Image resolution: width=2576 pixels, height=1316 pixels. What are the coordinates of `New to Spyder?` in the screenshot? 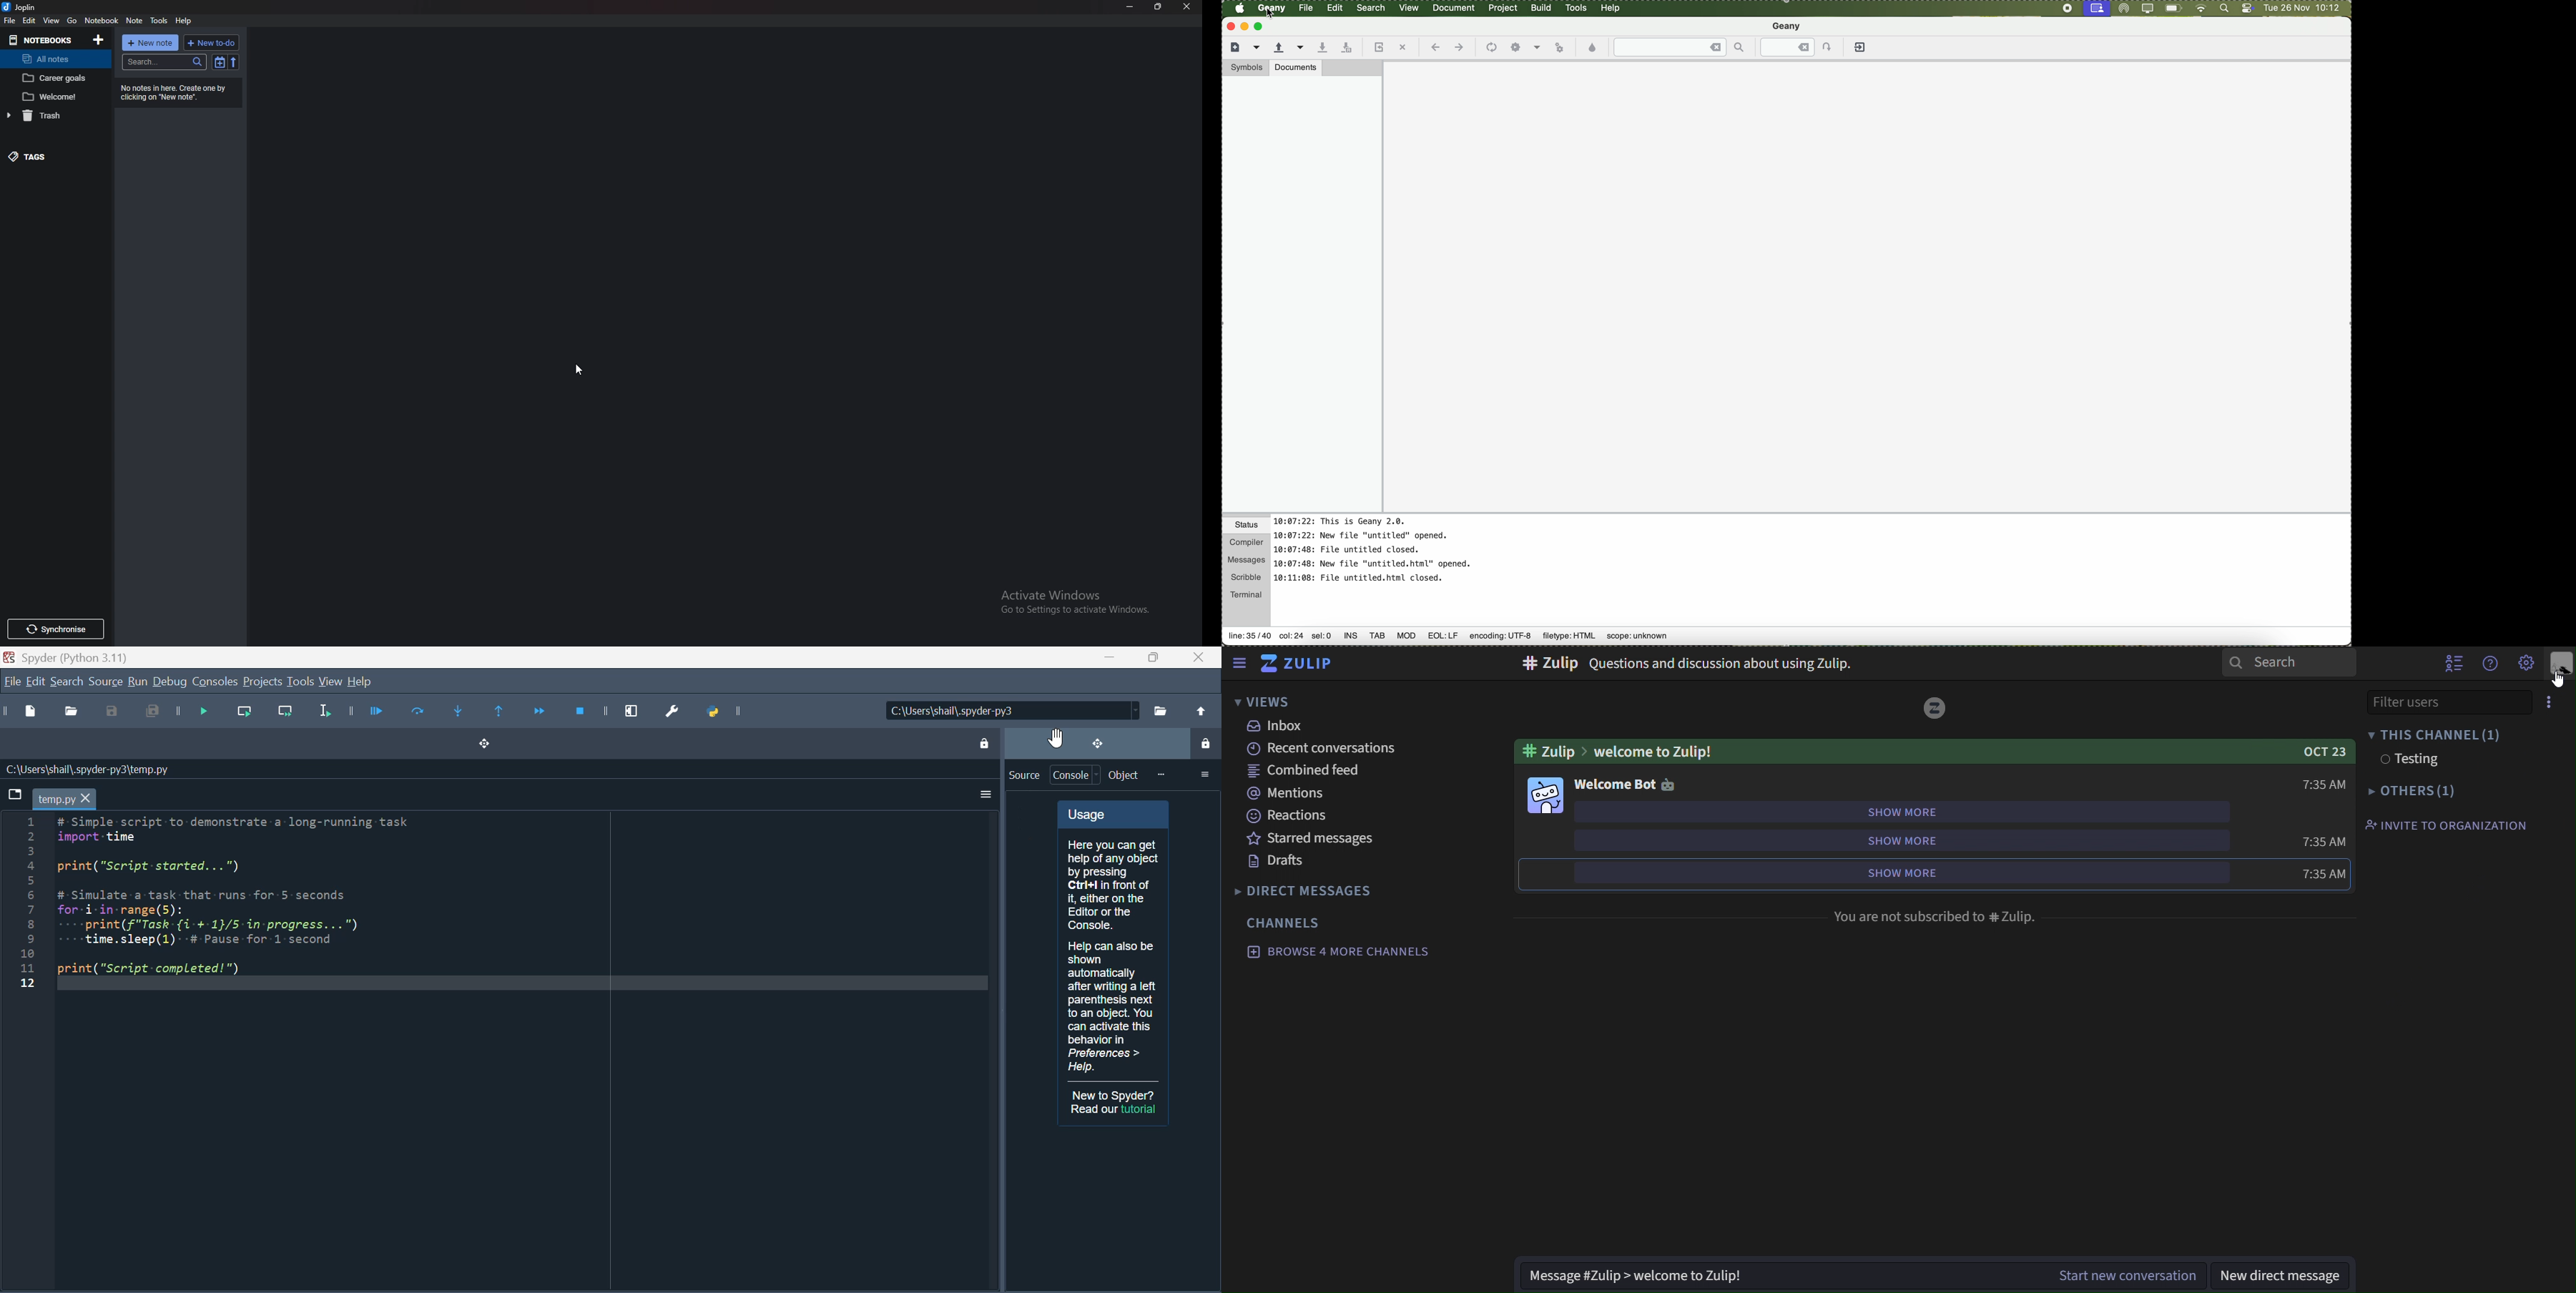 It's located at (1115, 1095).